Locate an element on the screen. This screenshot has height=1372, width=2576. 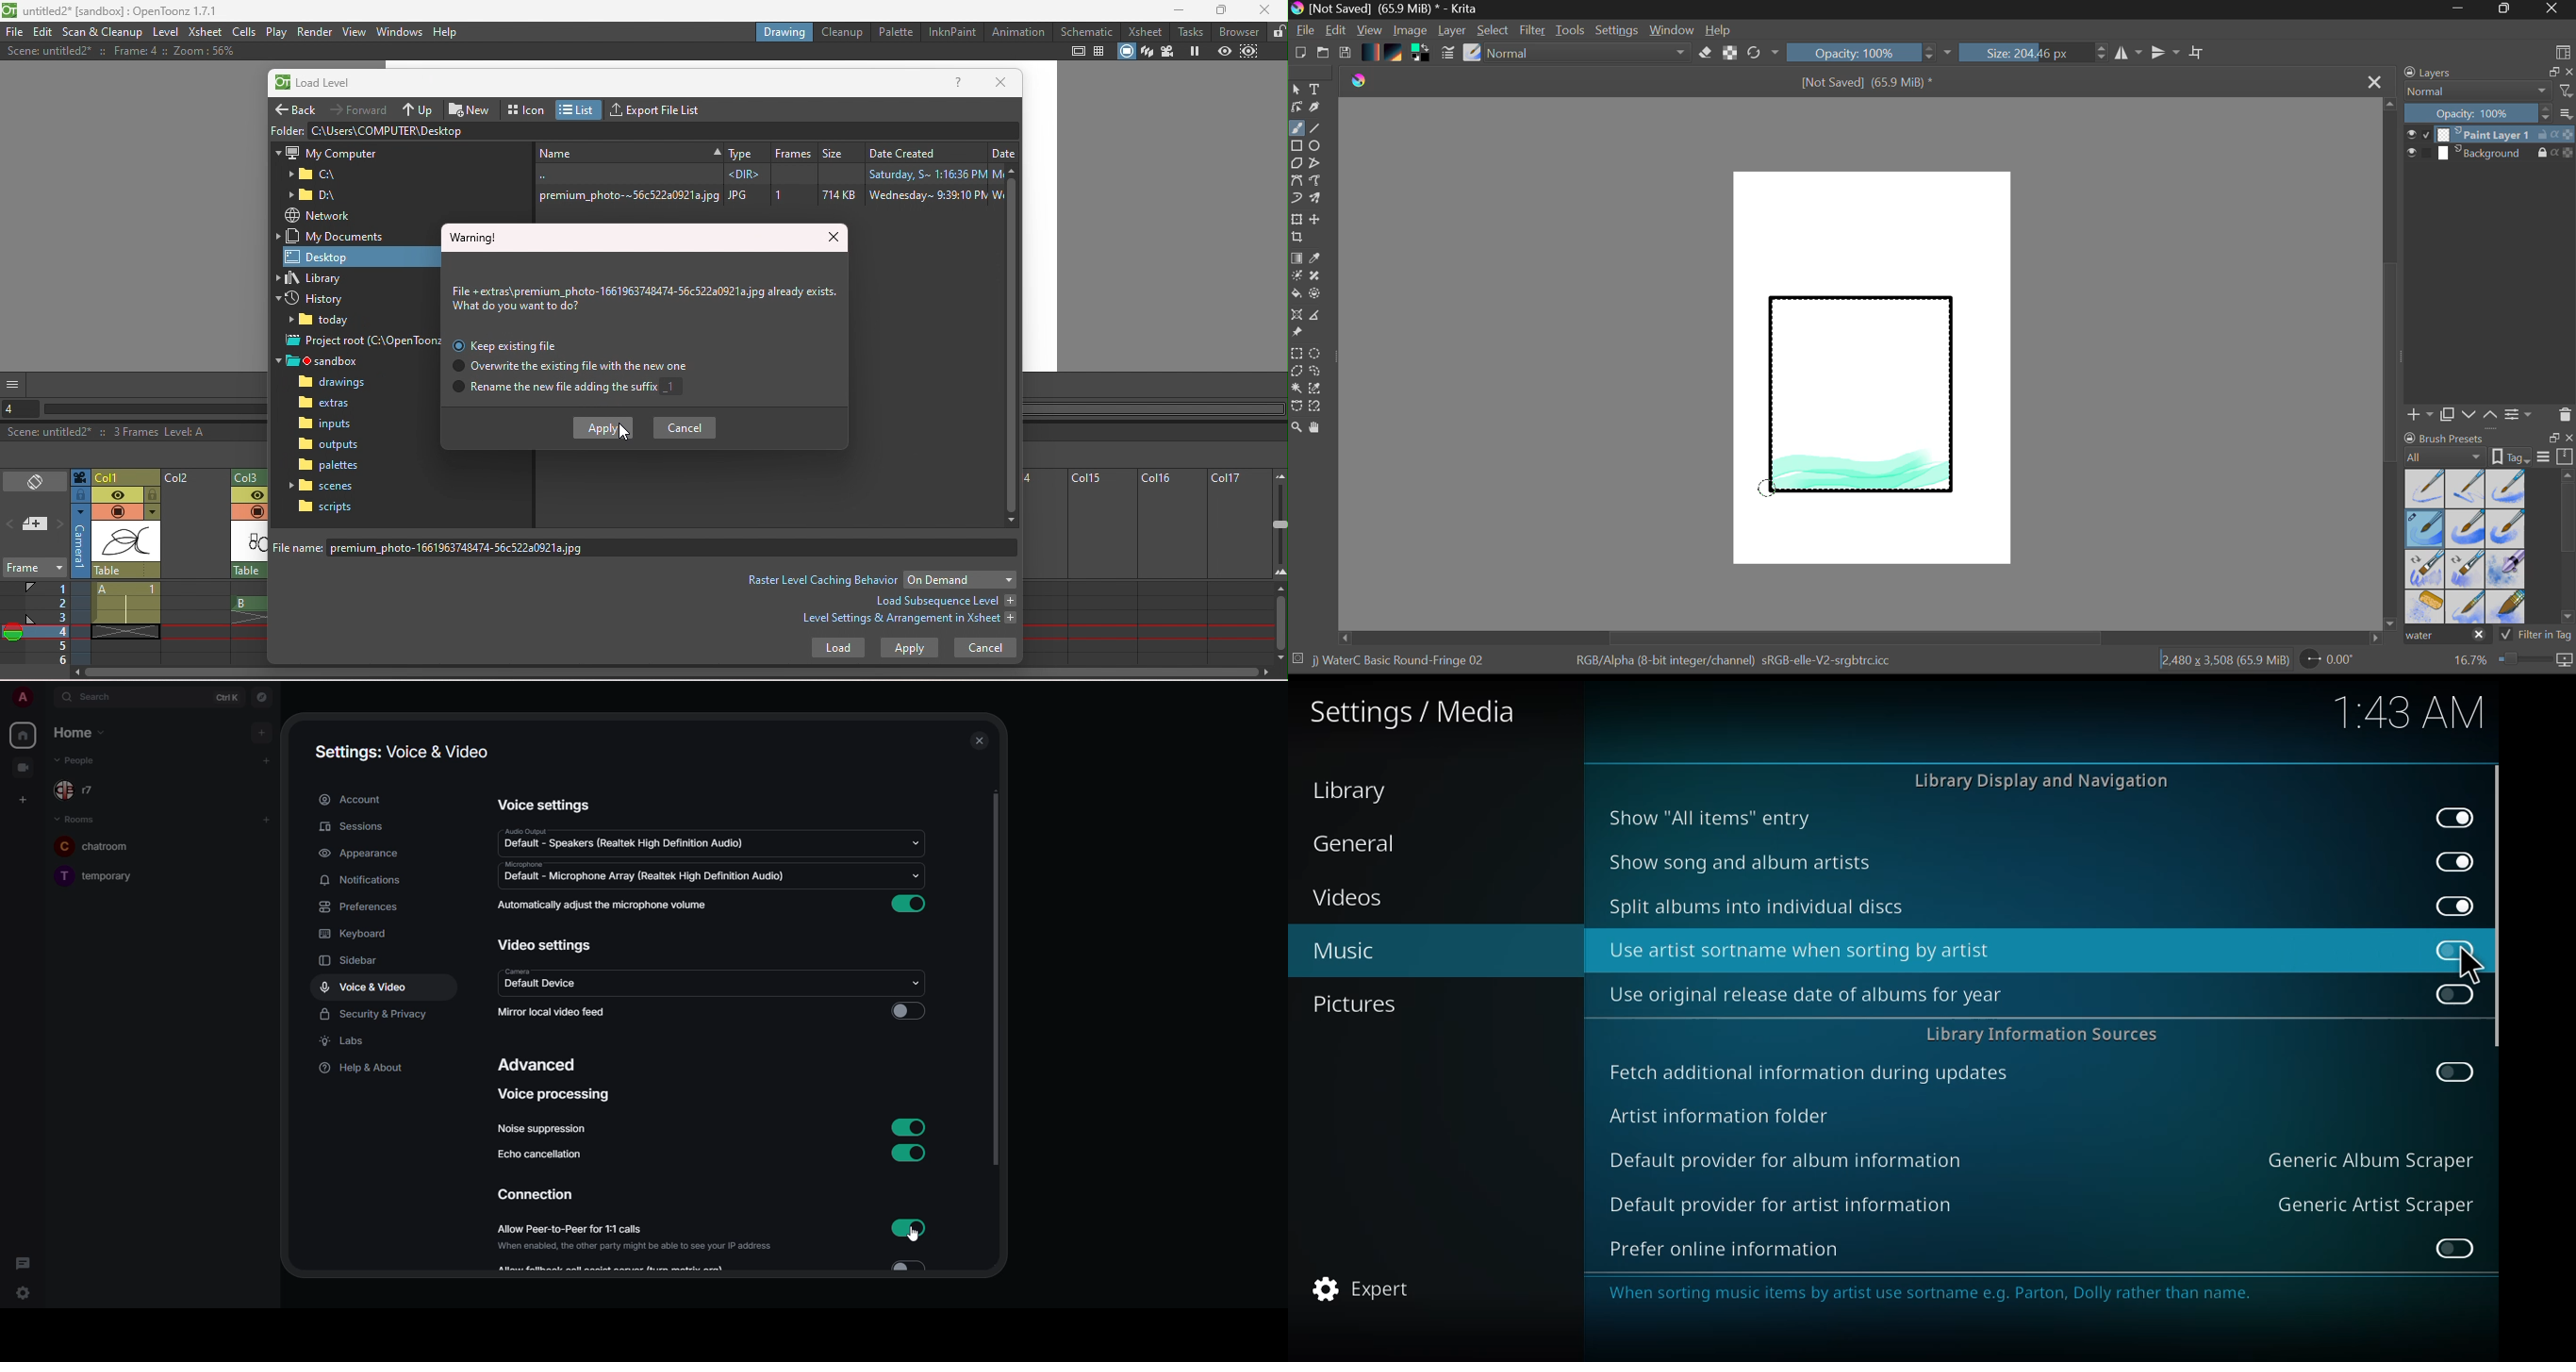
Close is located at coordinates (2376, 81).